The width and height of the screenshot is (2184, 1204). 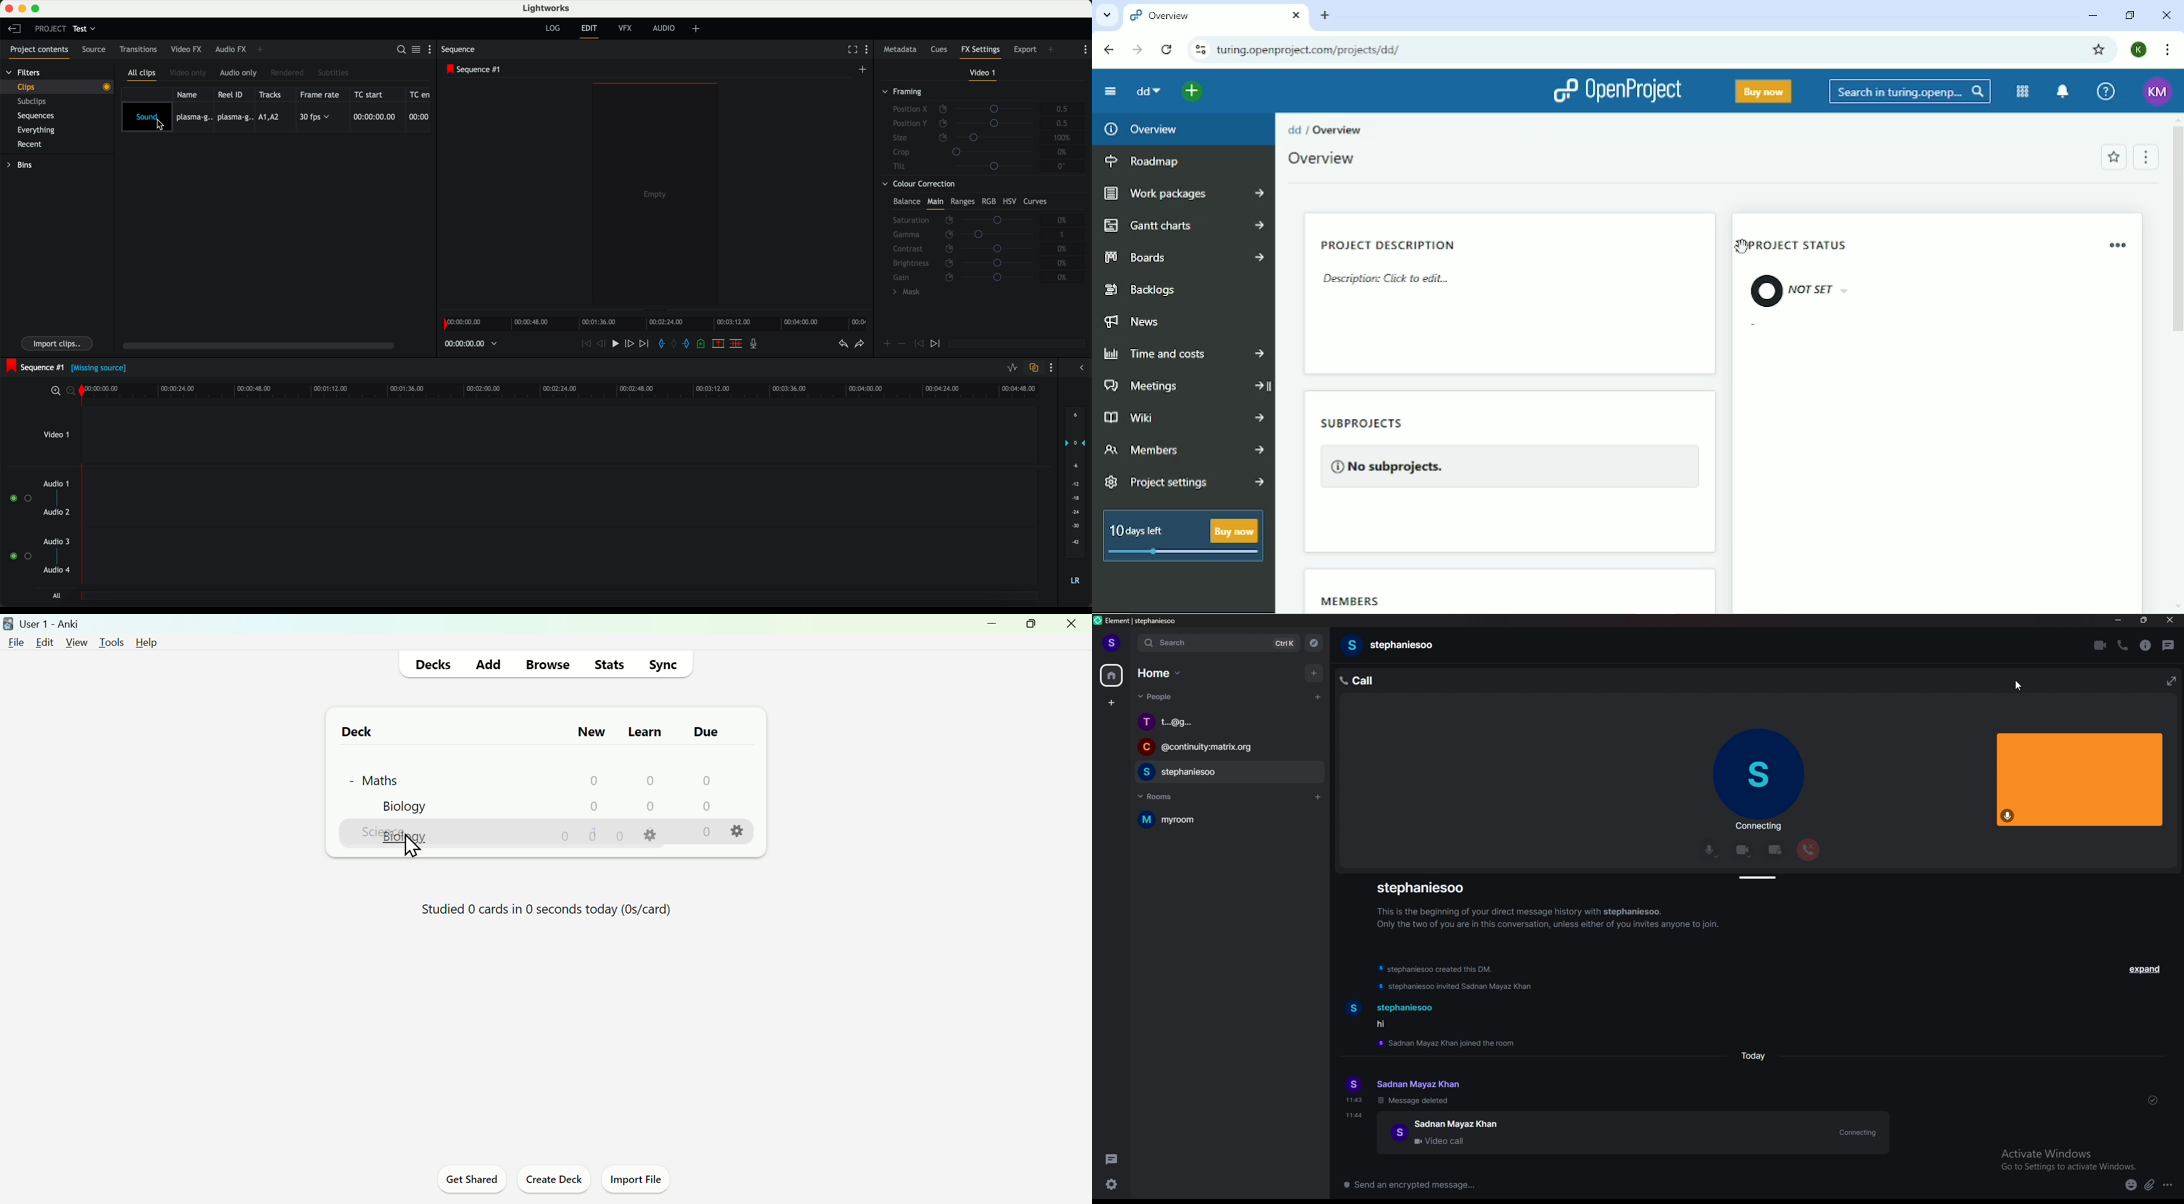 I want to click on News, so click(x=1136, y=322).